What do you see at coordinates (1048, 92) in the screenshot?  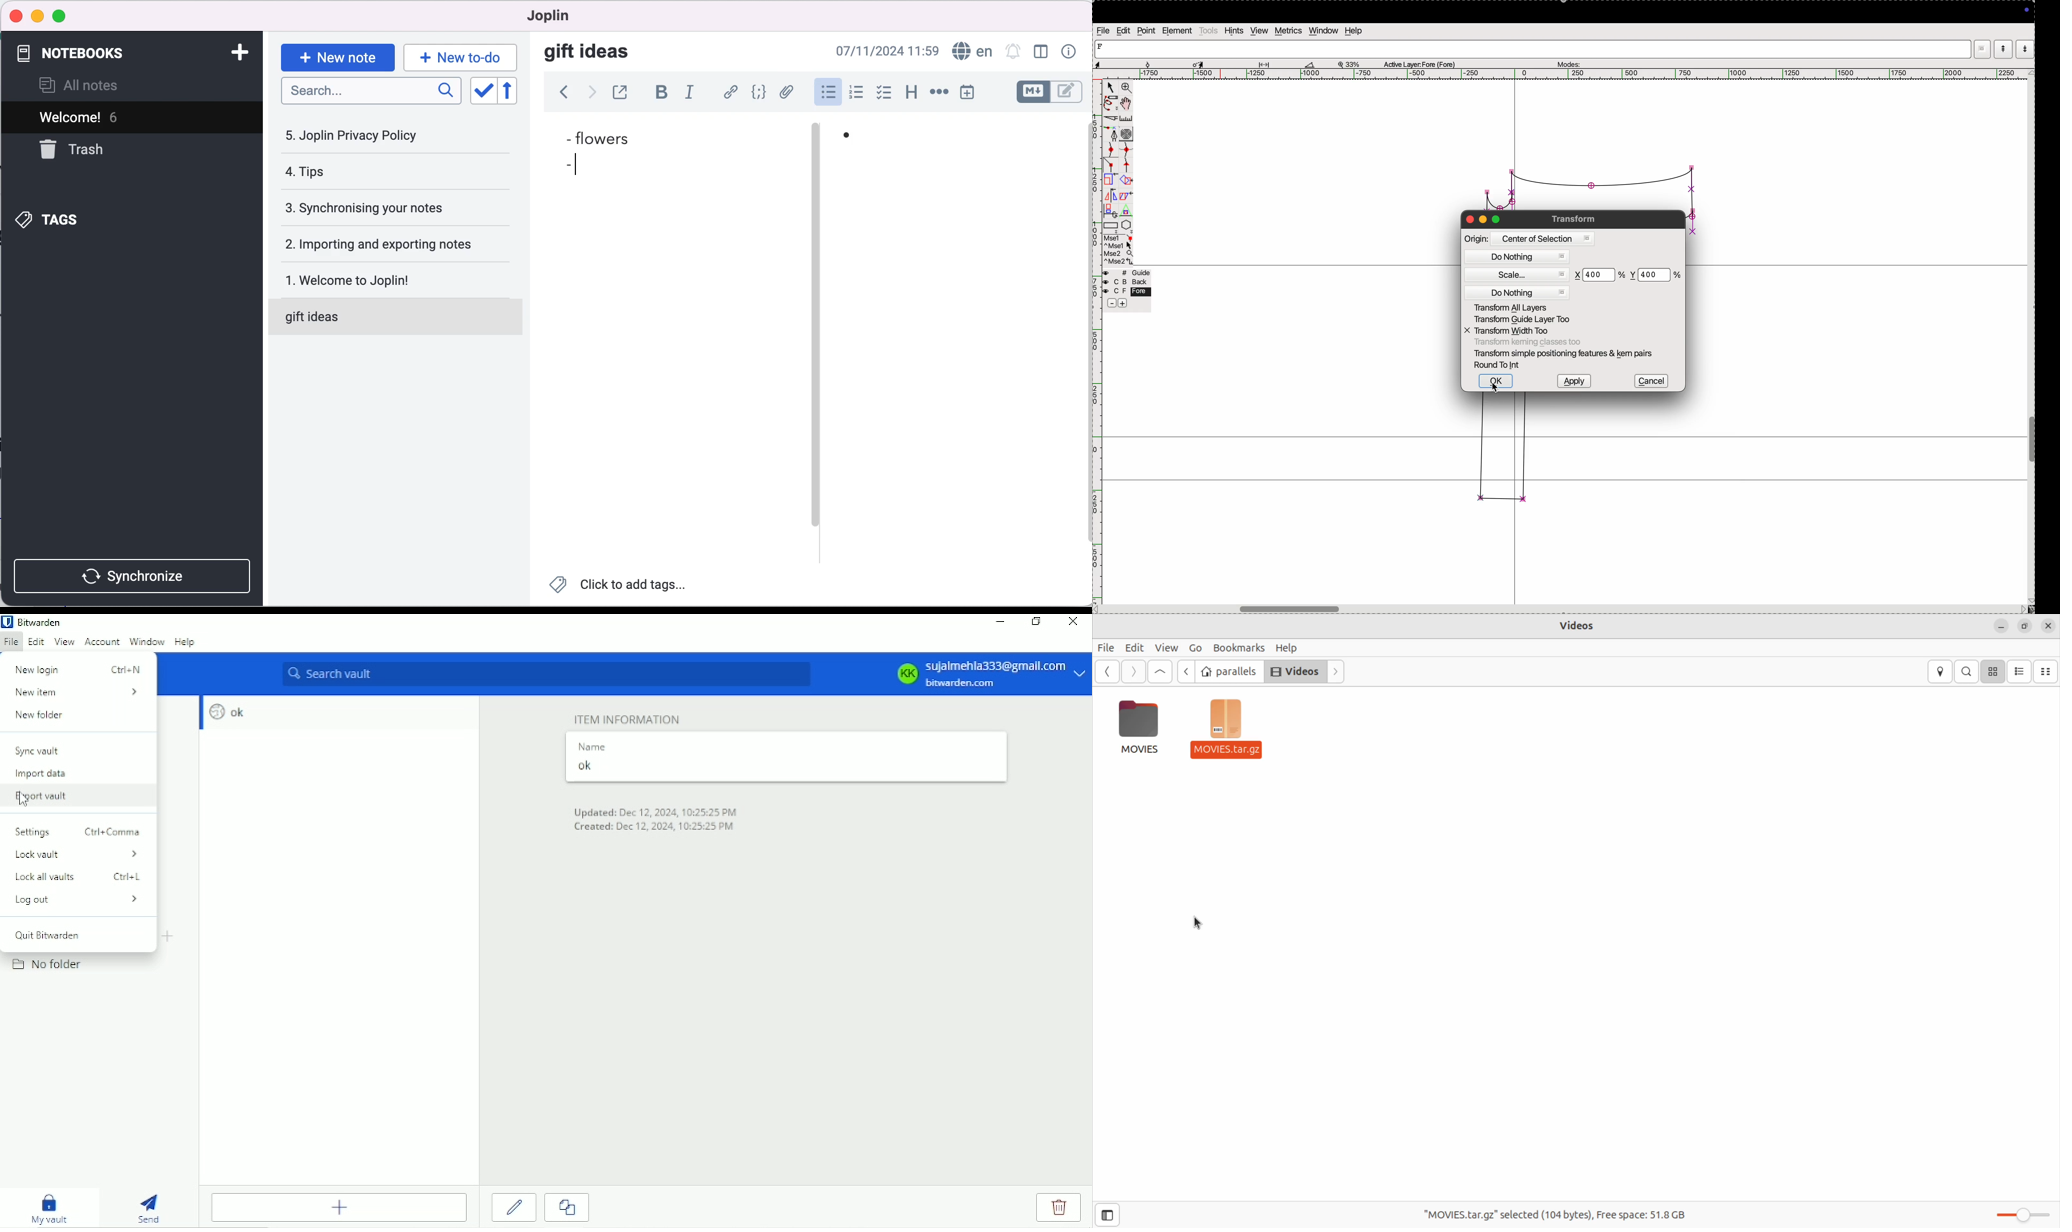 I see `toggle editors` at bounding box center [1048, 92].